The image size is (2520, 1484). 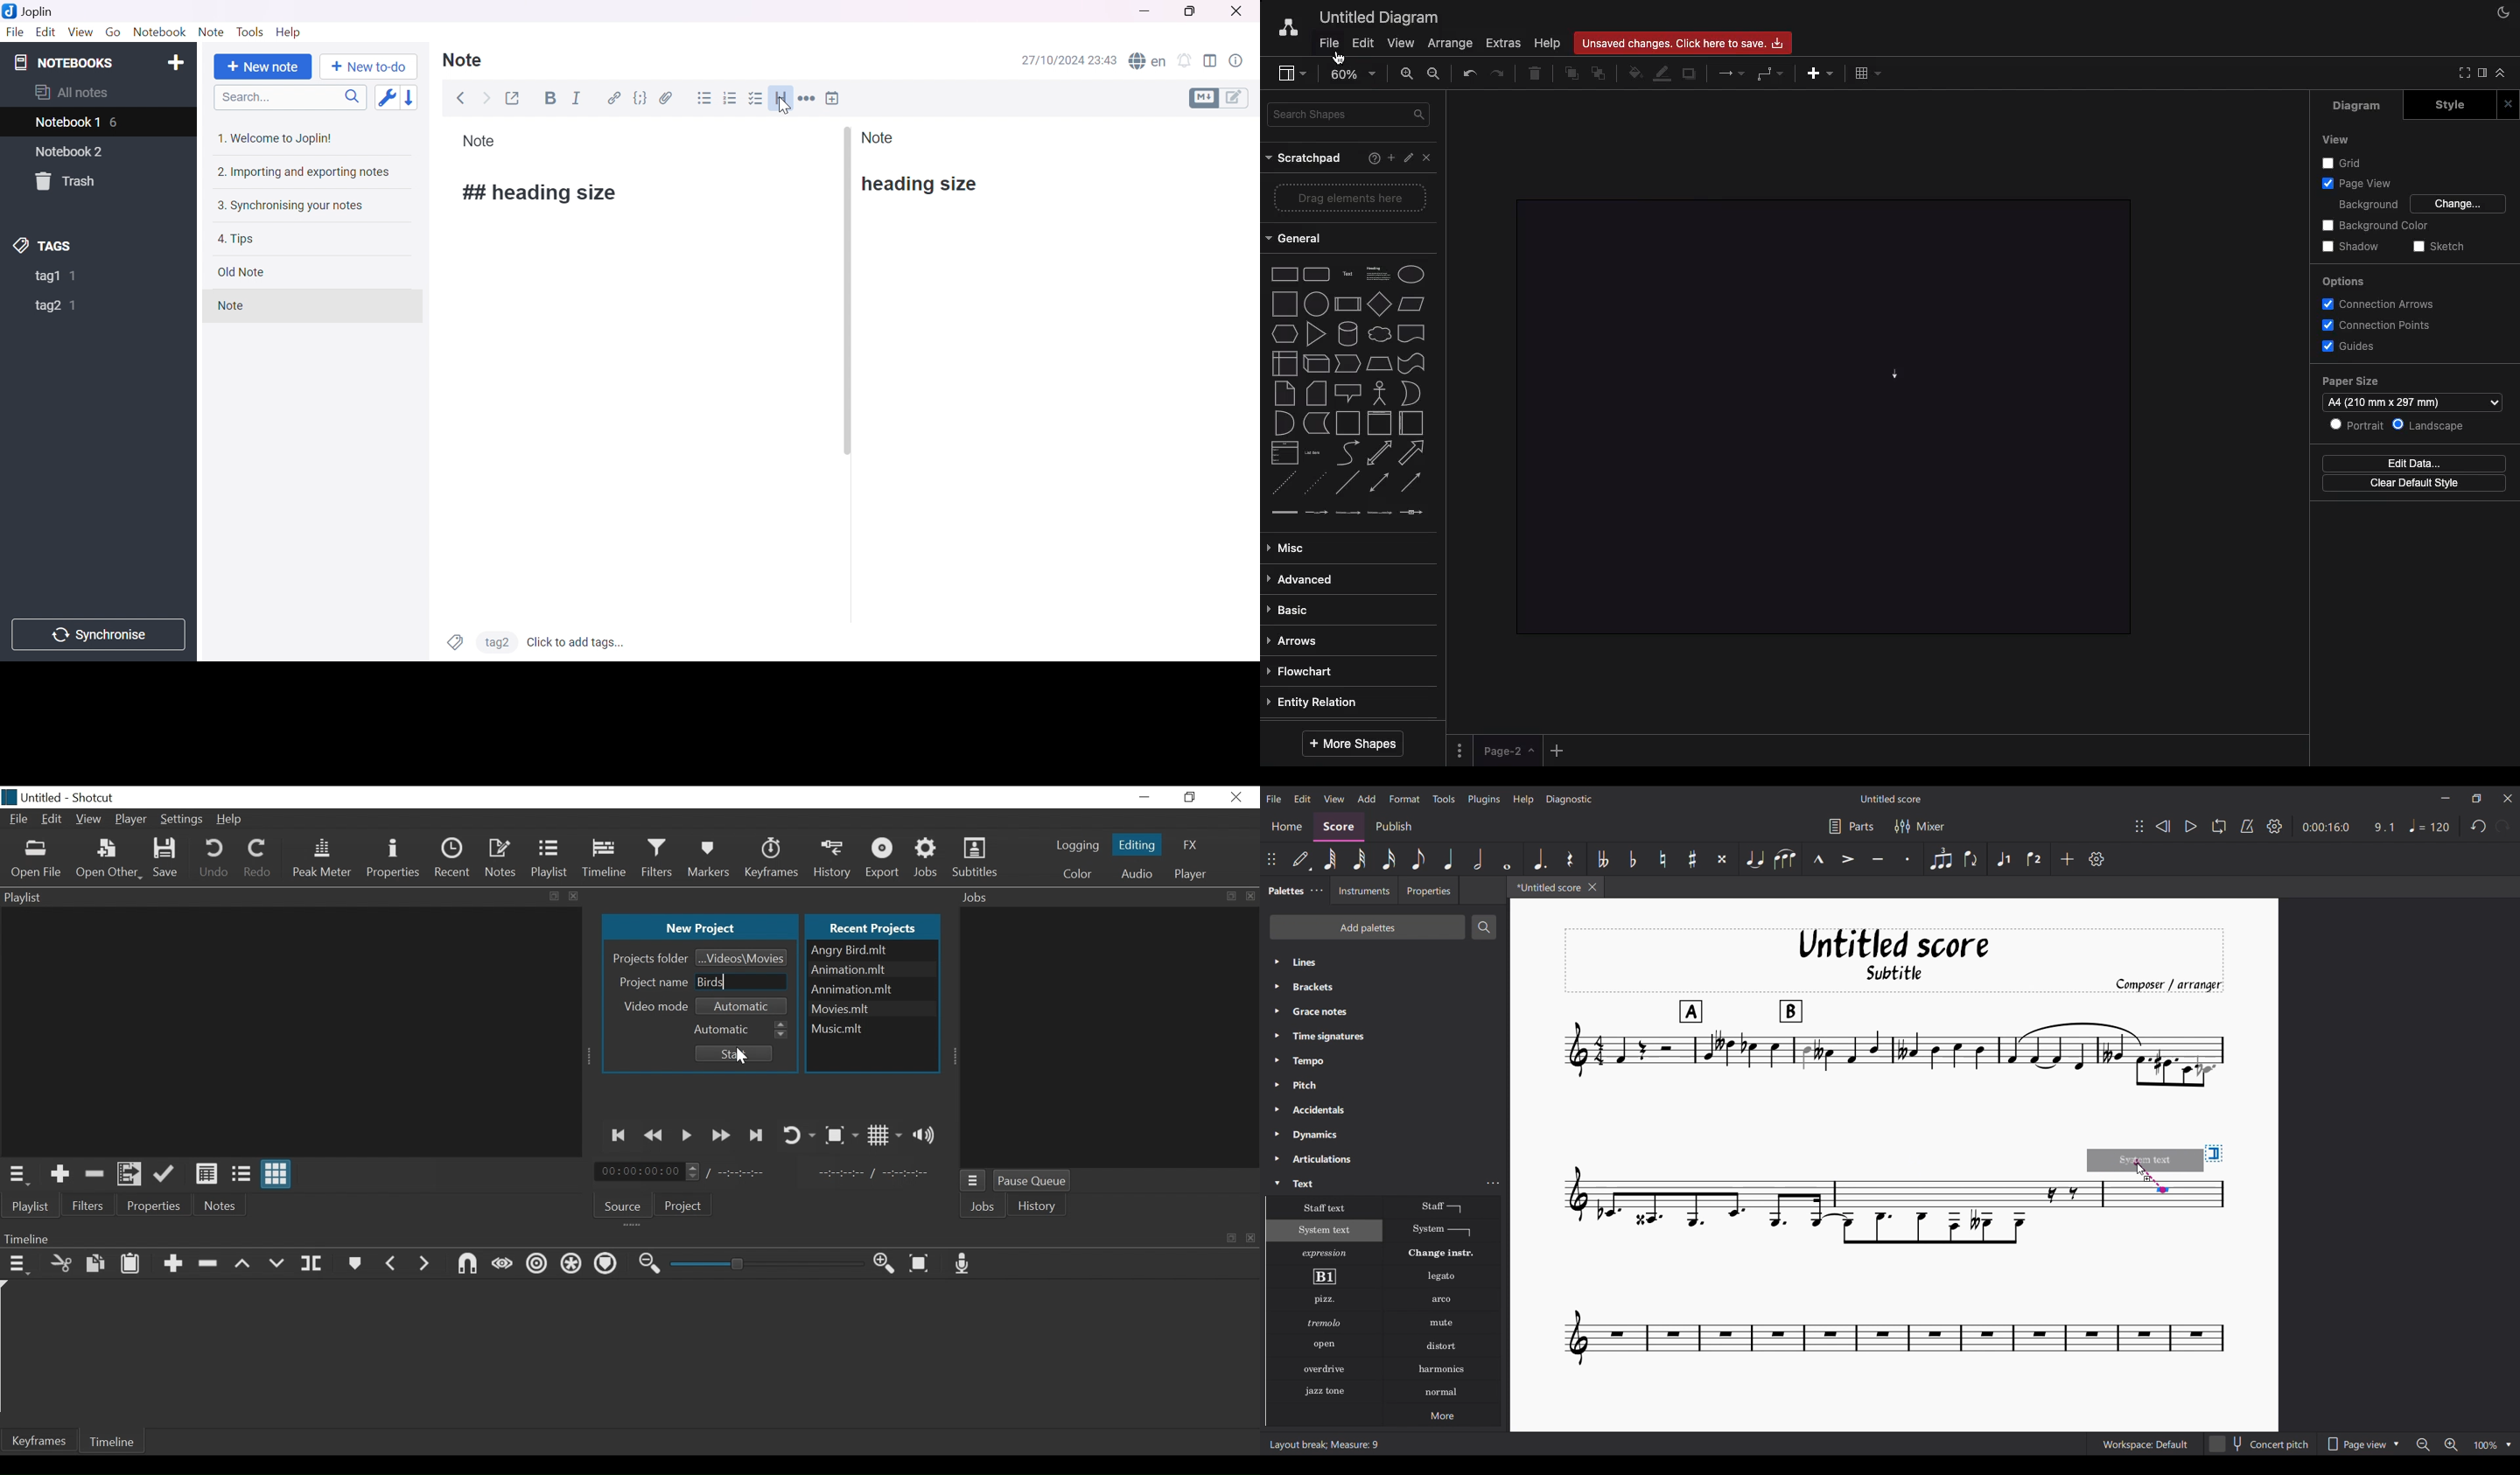 I want to click on Default, so click(x=1301, y=859).